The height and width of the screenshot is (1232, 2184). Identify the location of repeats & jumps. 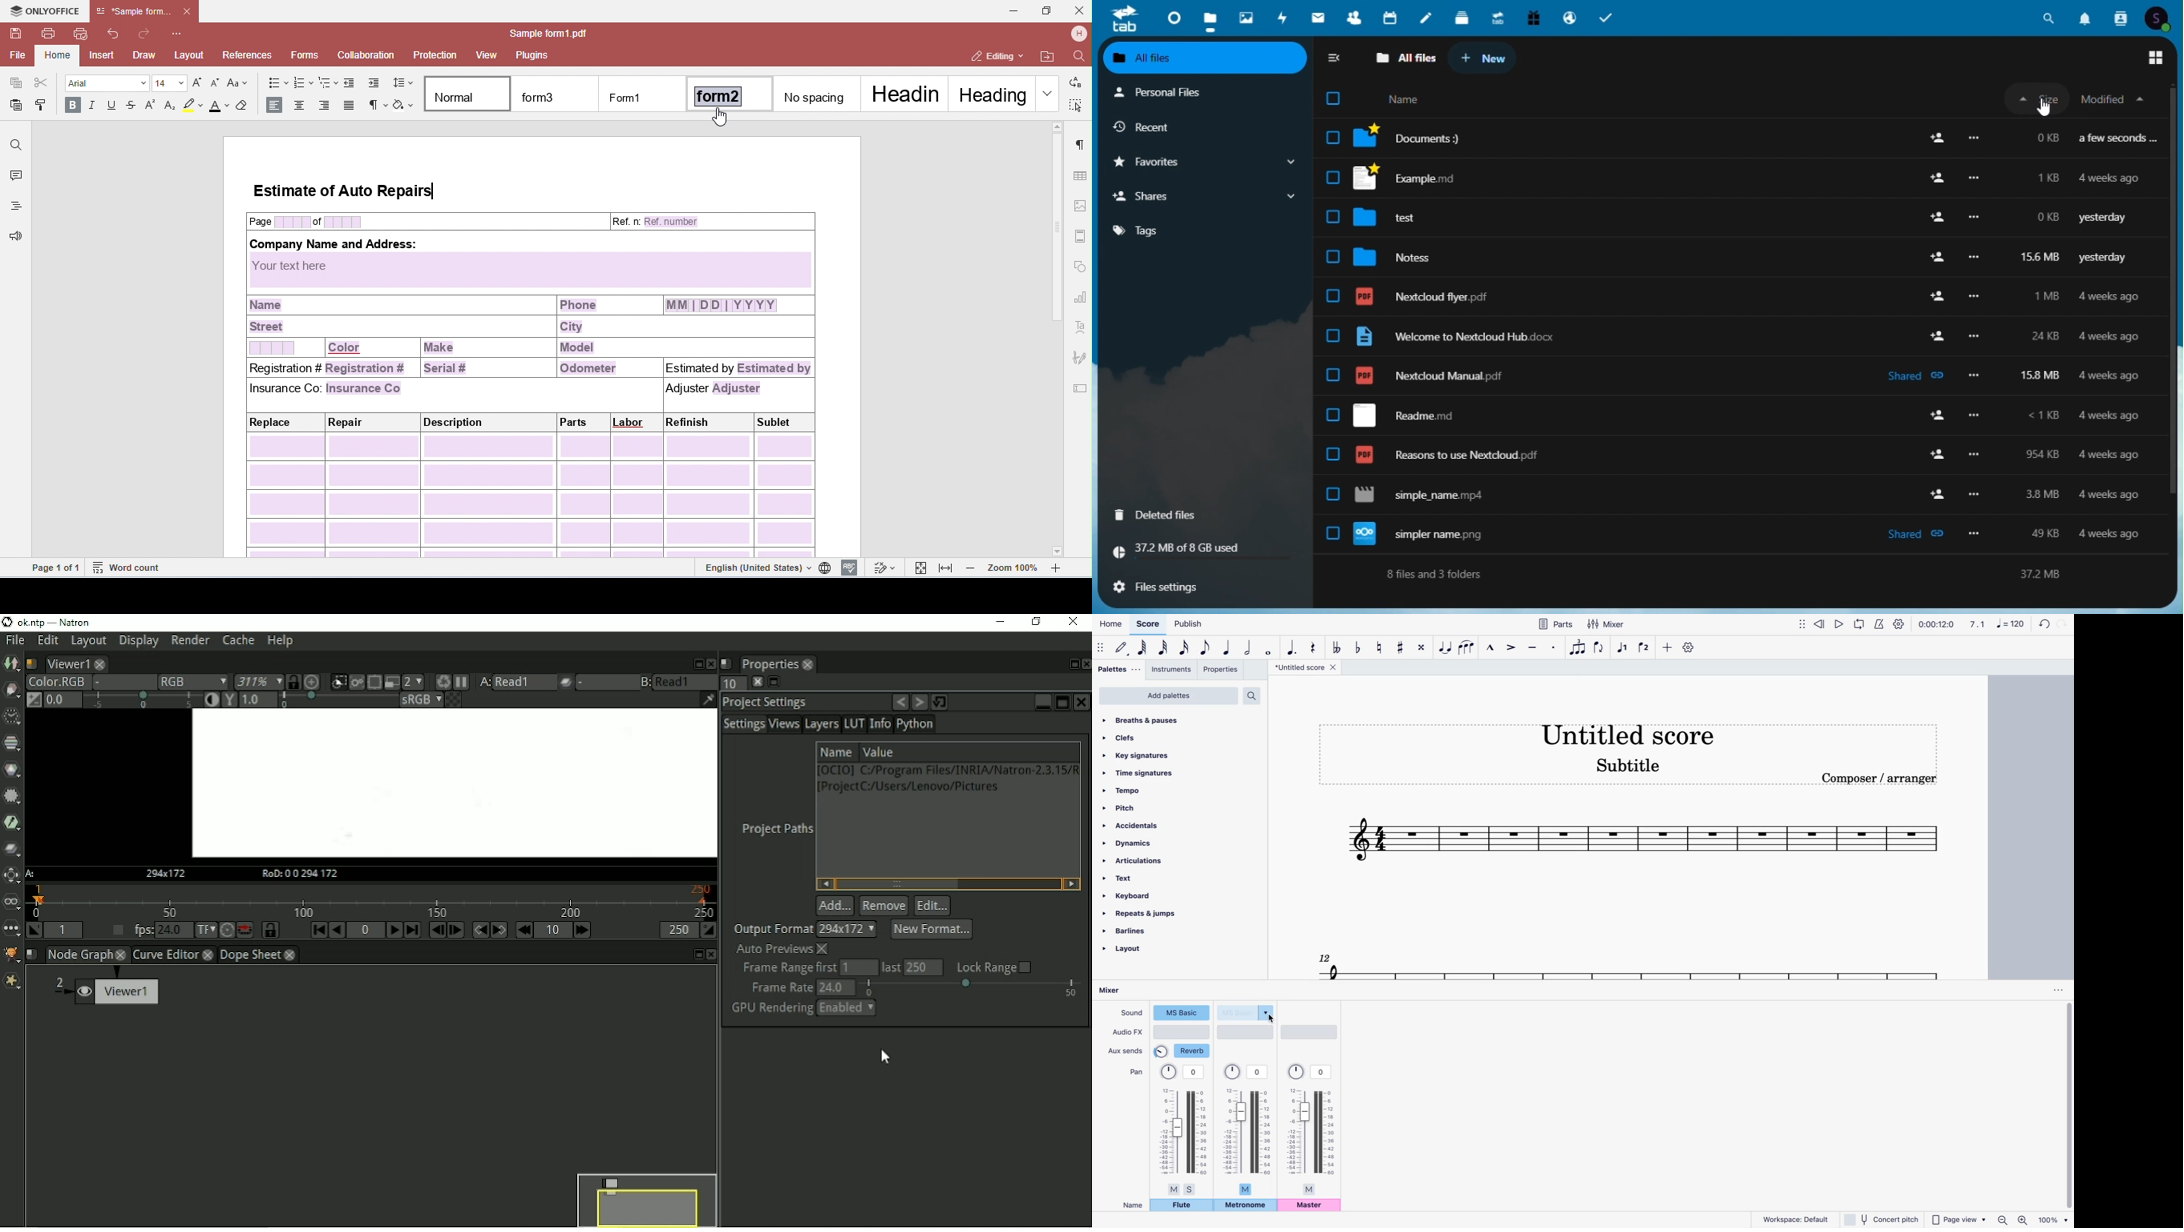
(1150, 913).